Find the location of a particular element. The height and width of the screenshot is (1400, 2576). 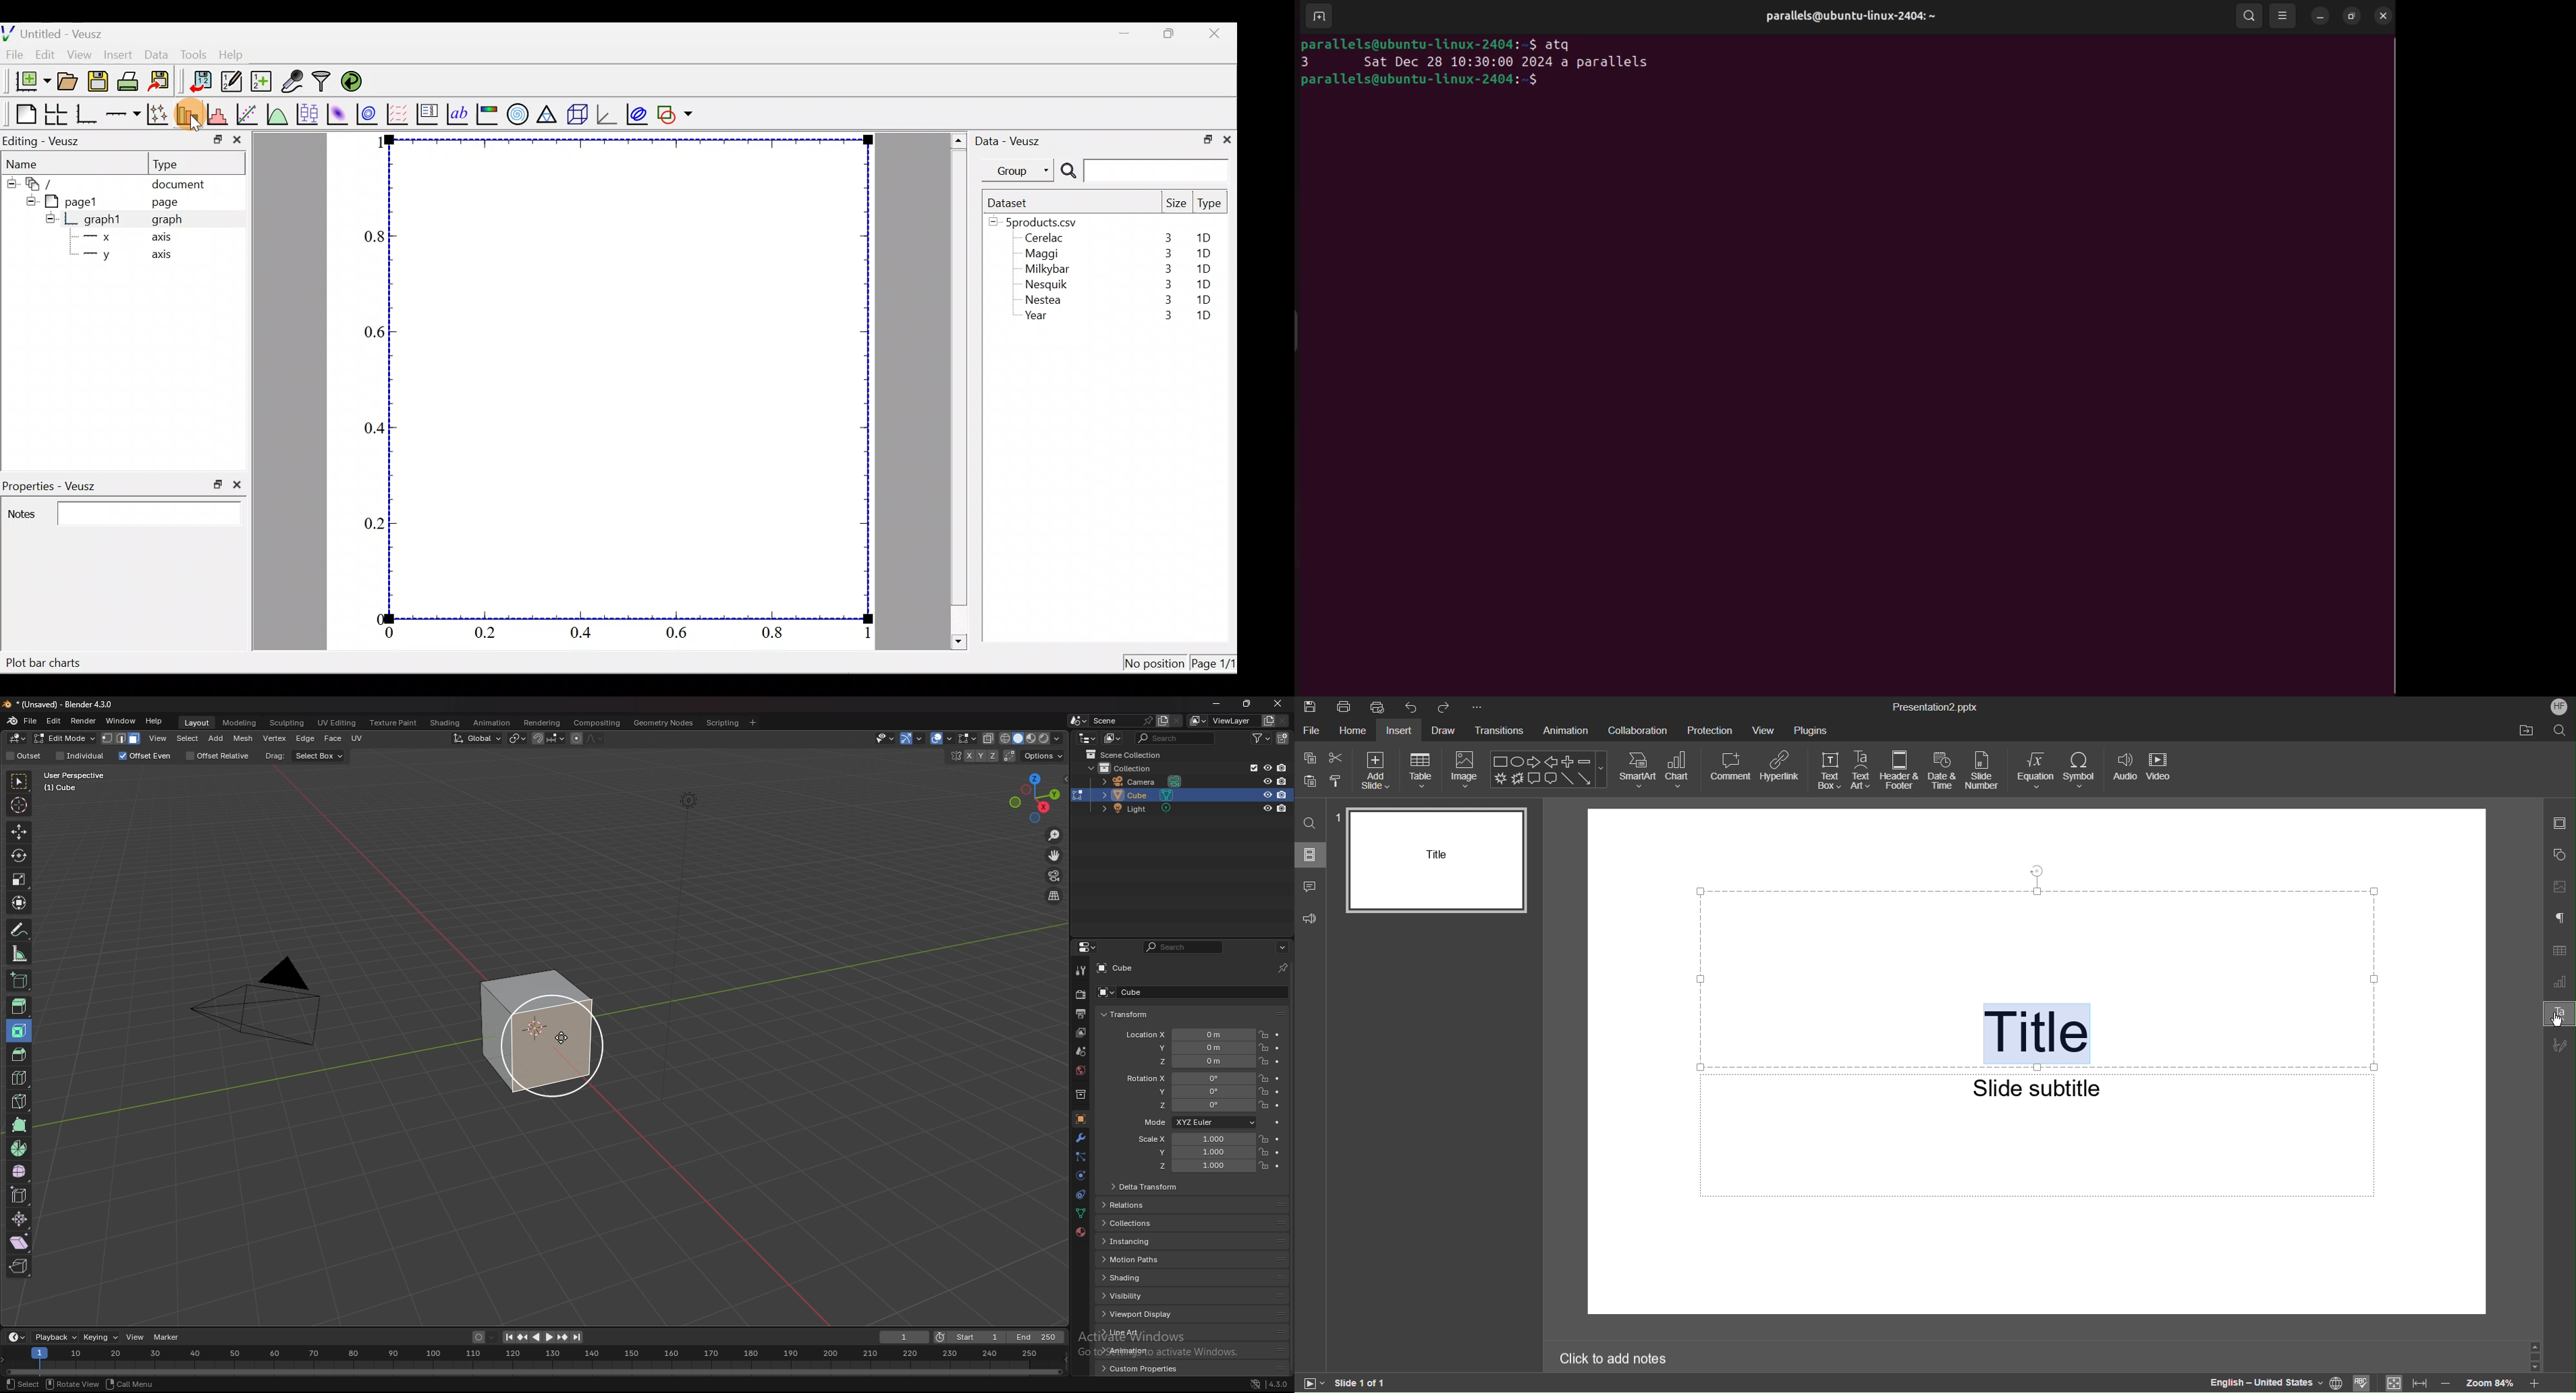

face is located at coordinates (333, 739).